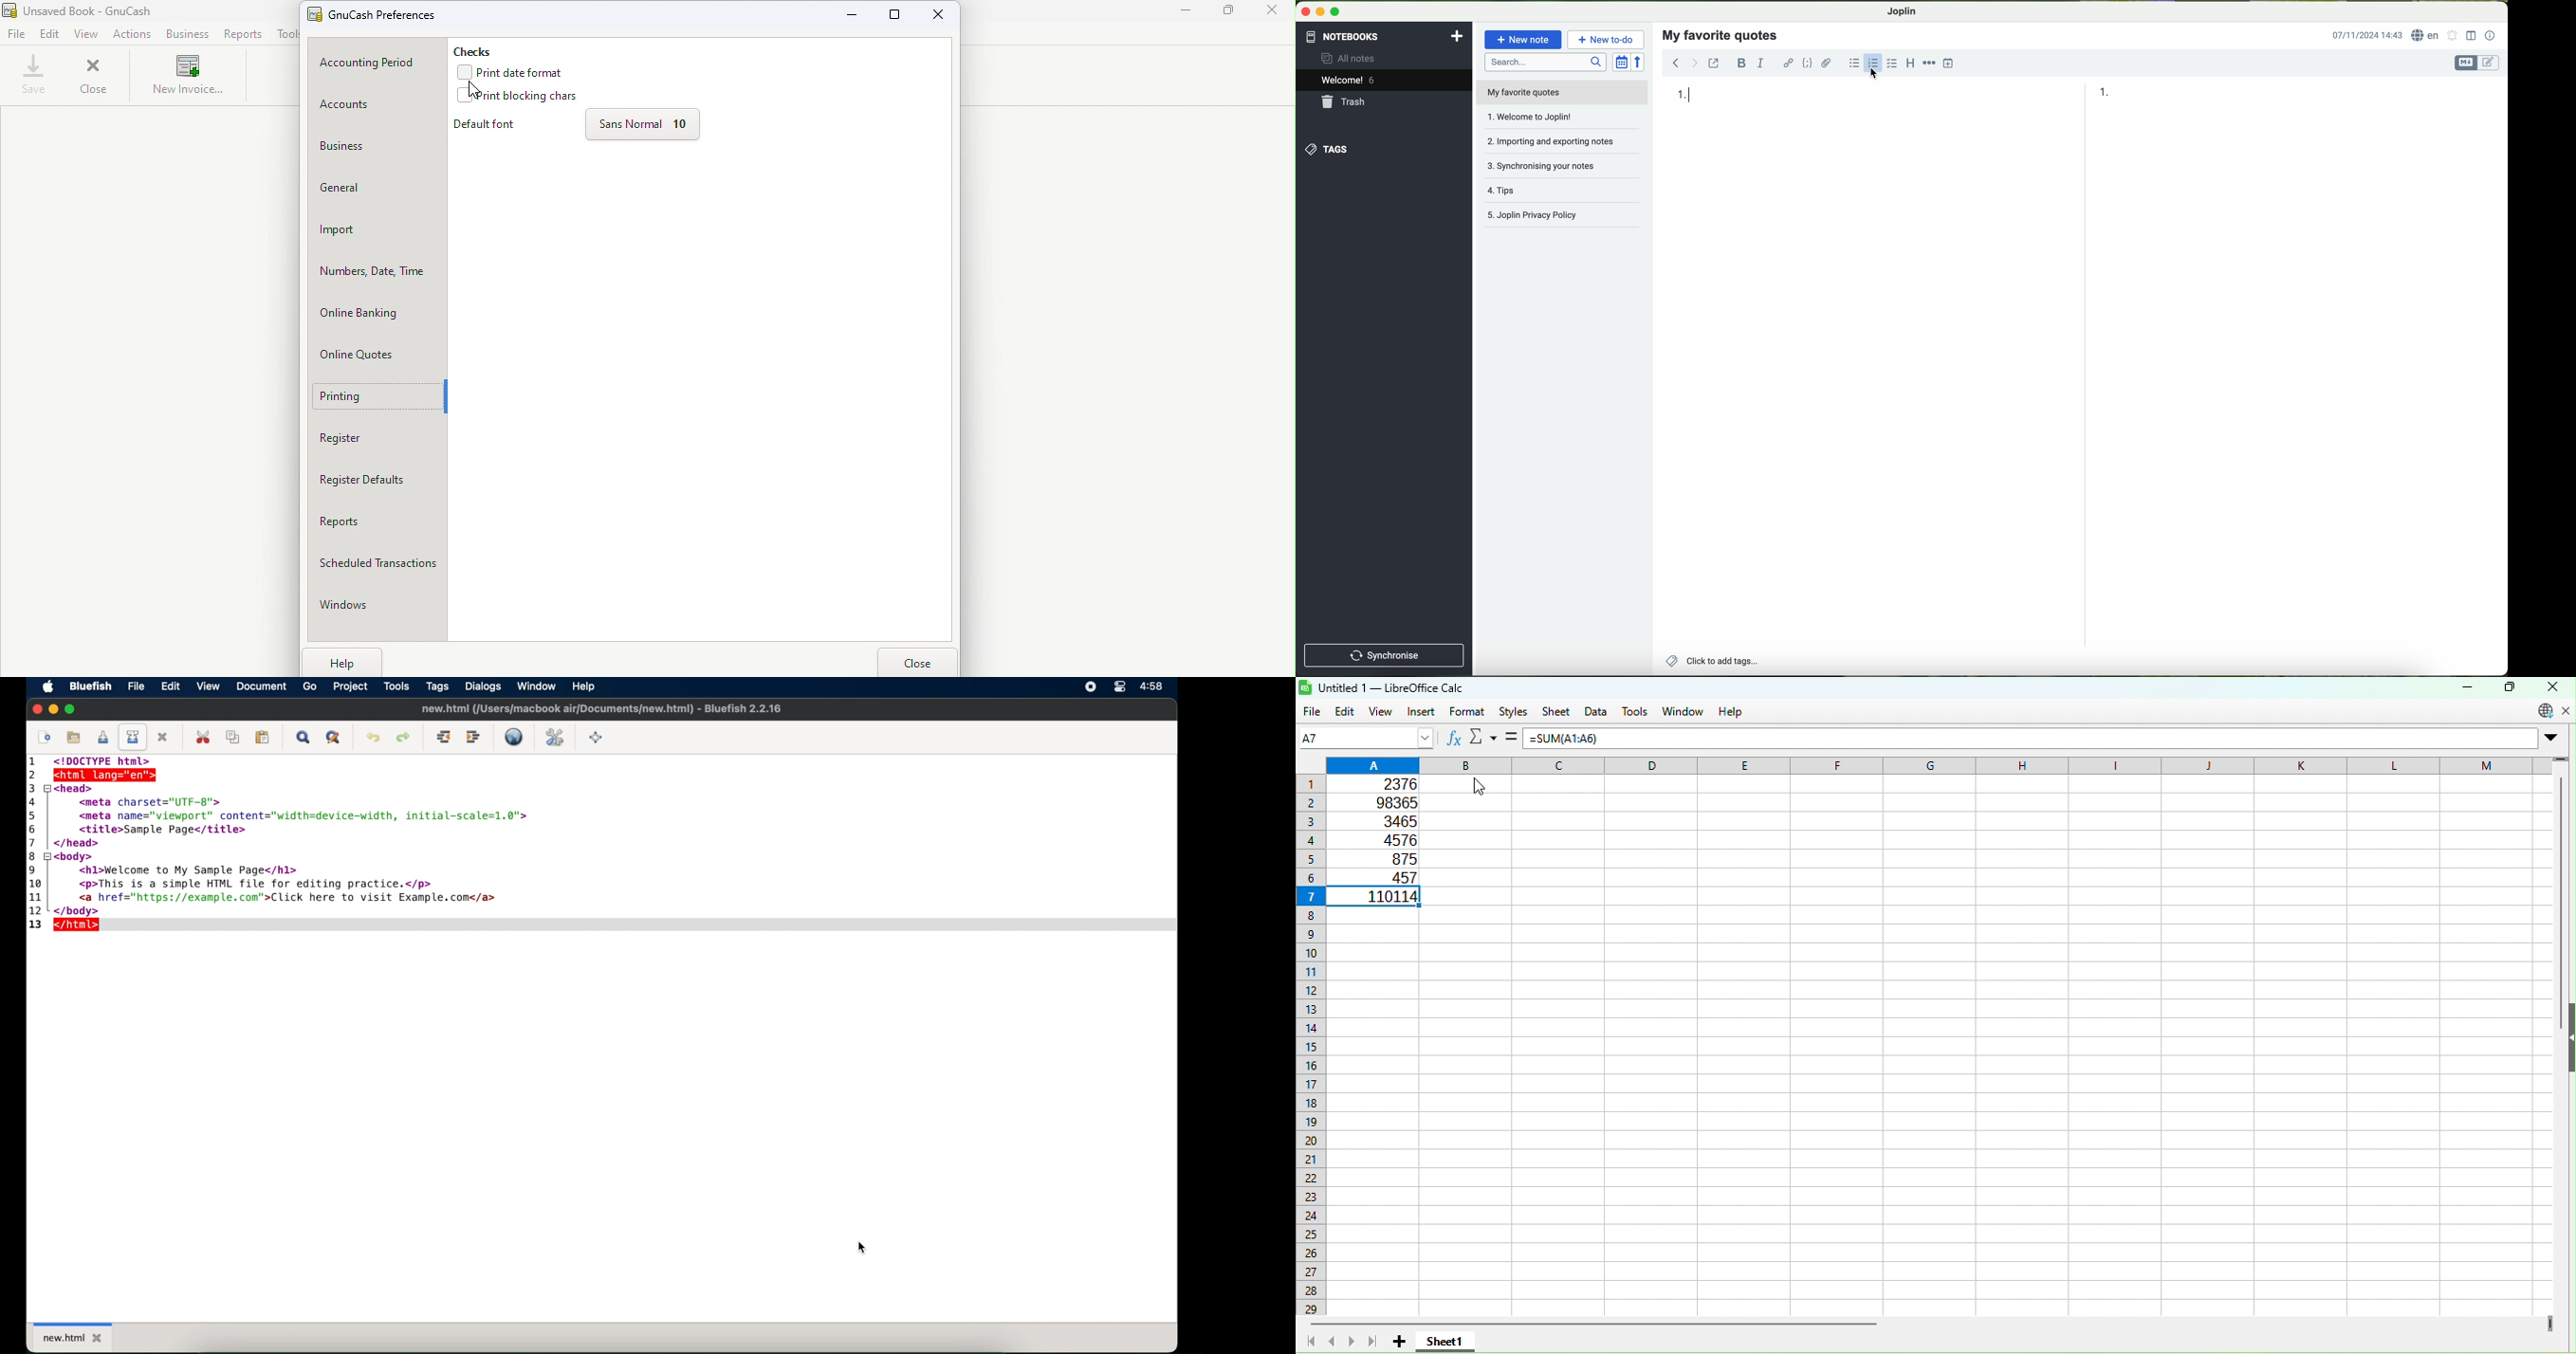 Image resolution: width=2576 pixels, height=1372 pixels. What do you see at coordinates (1561, 165) in the screenshot?
I see `synchronising your notes` at bounding box center [1561, 165].